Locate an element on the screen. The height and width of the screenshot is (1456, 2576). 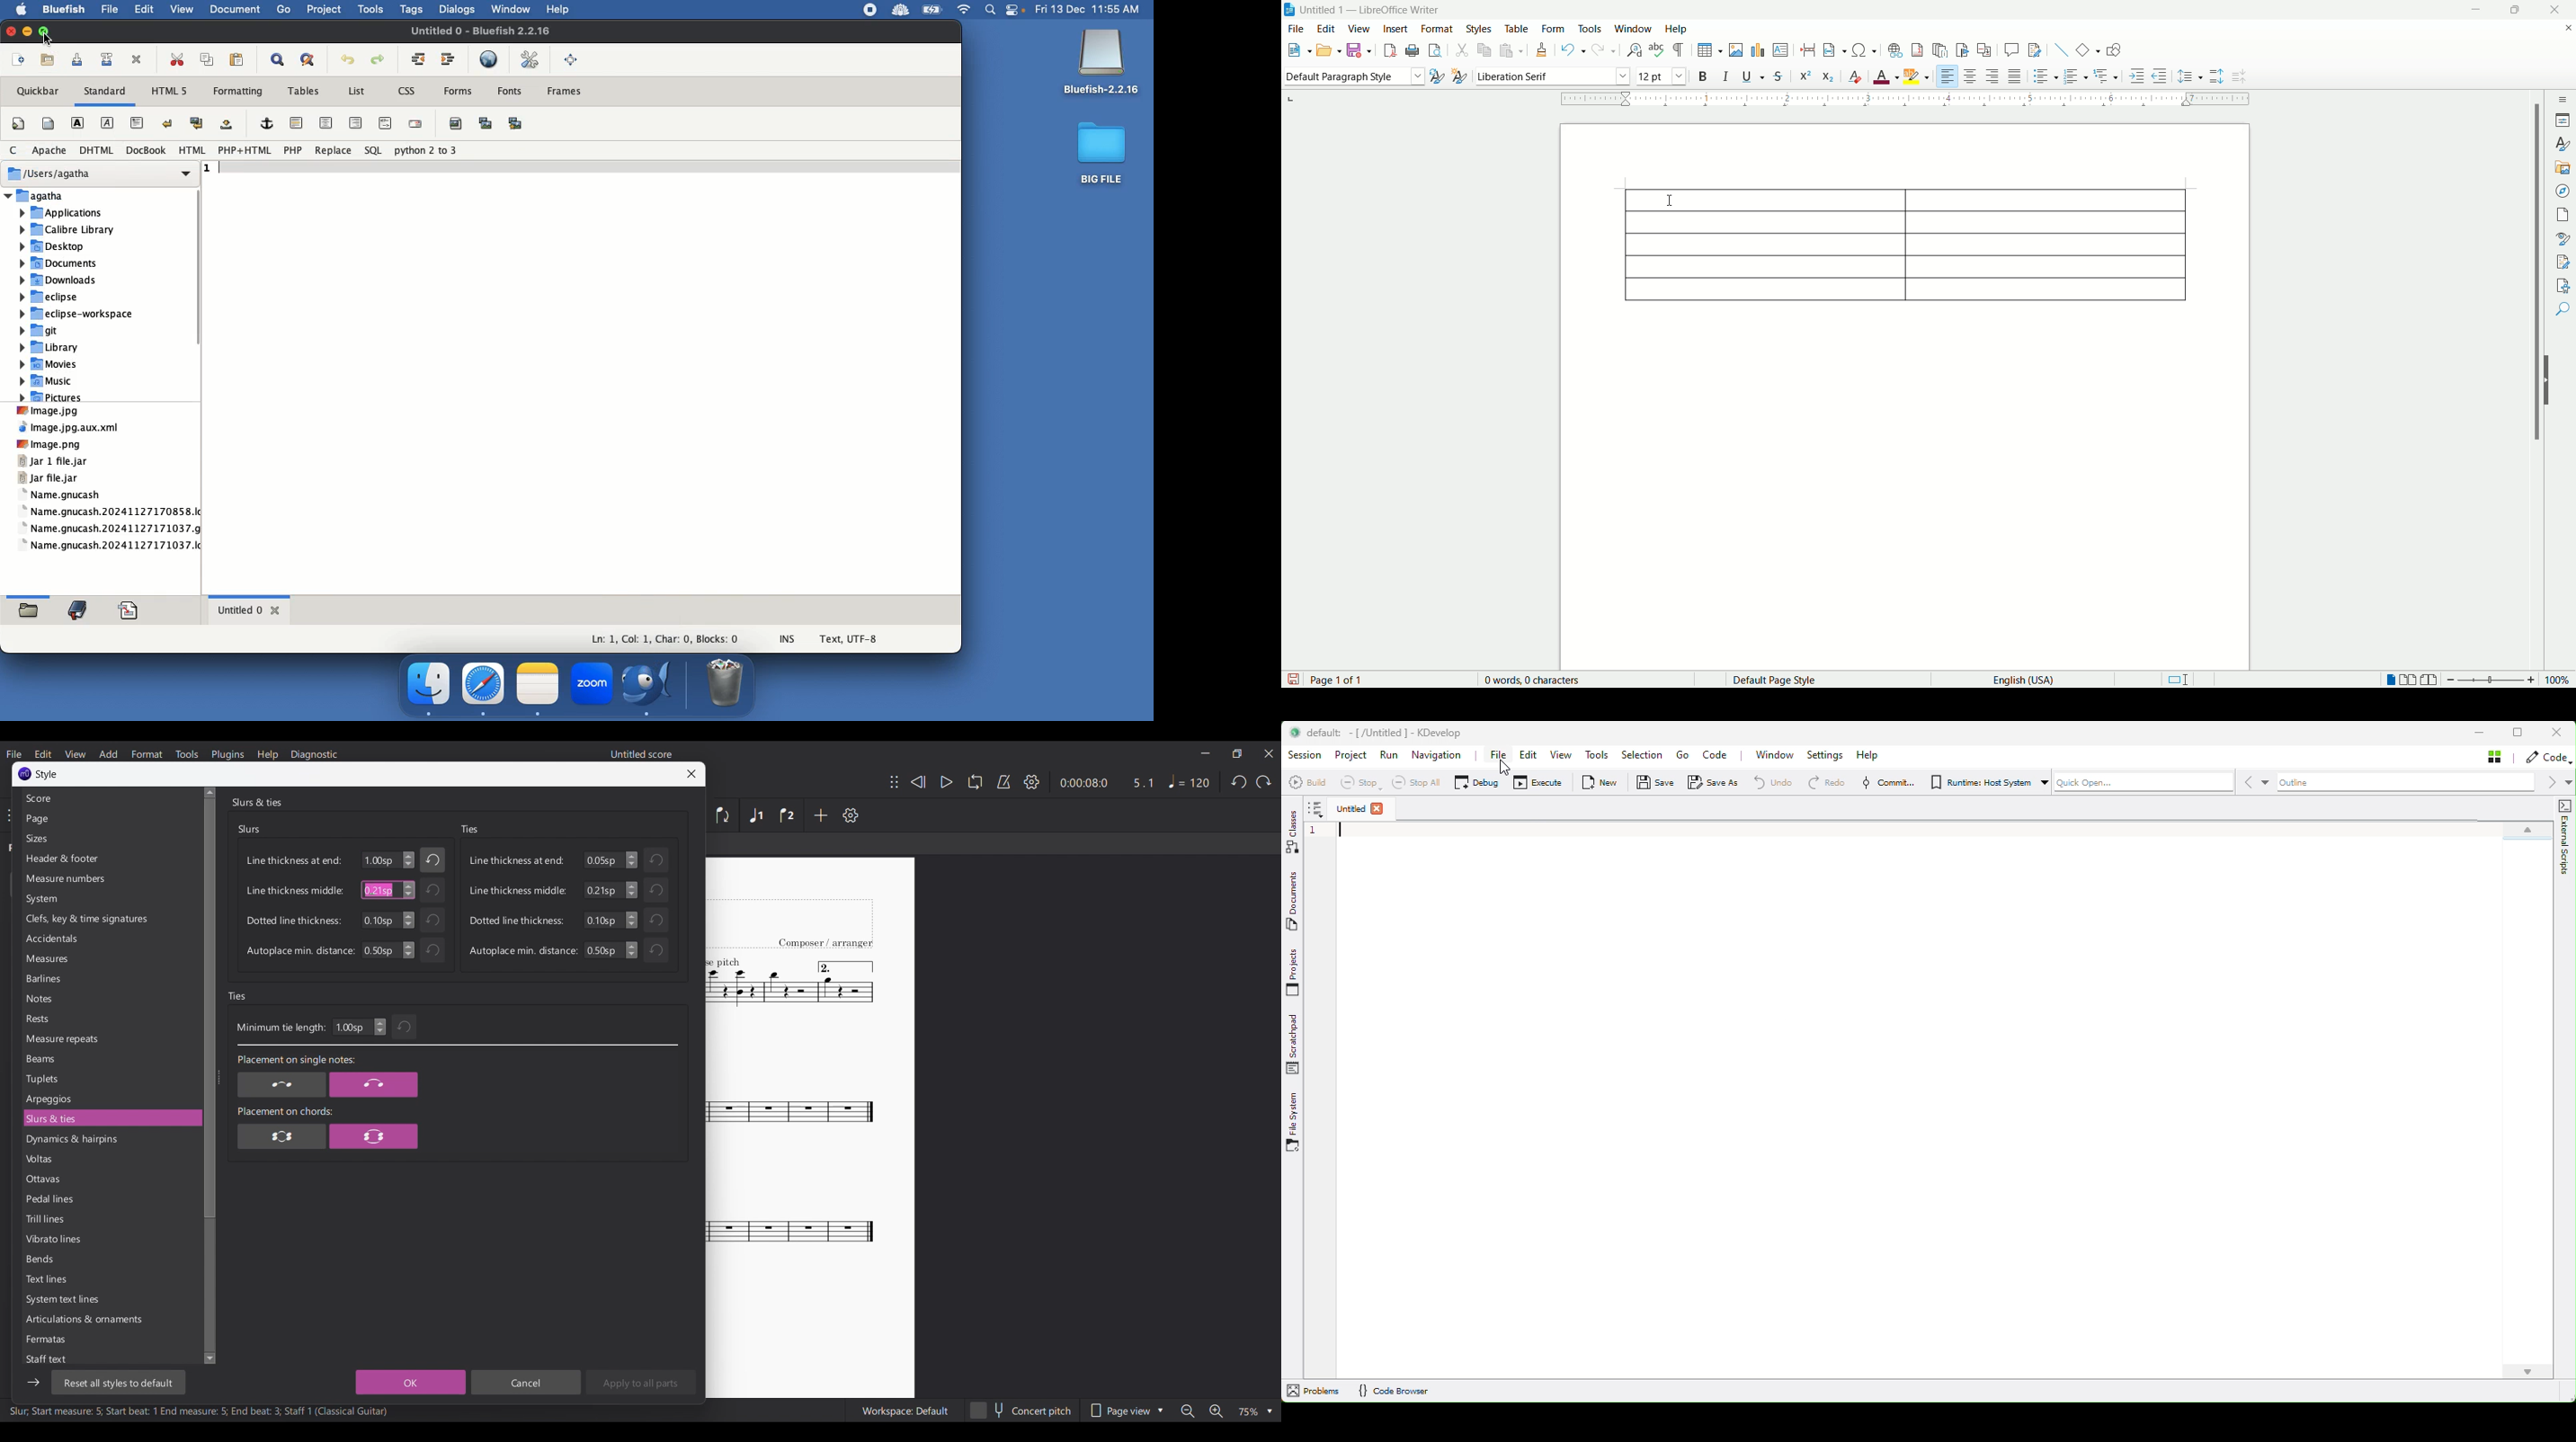
Blocks is located at coordinates (721, 638).